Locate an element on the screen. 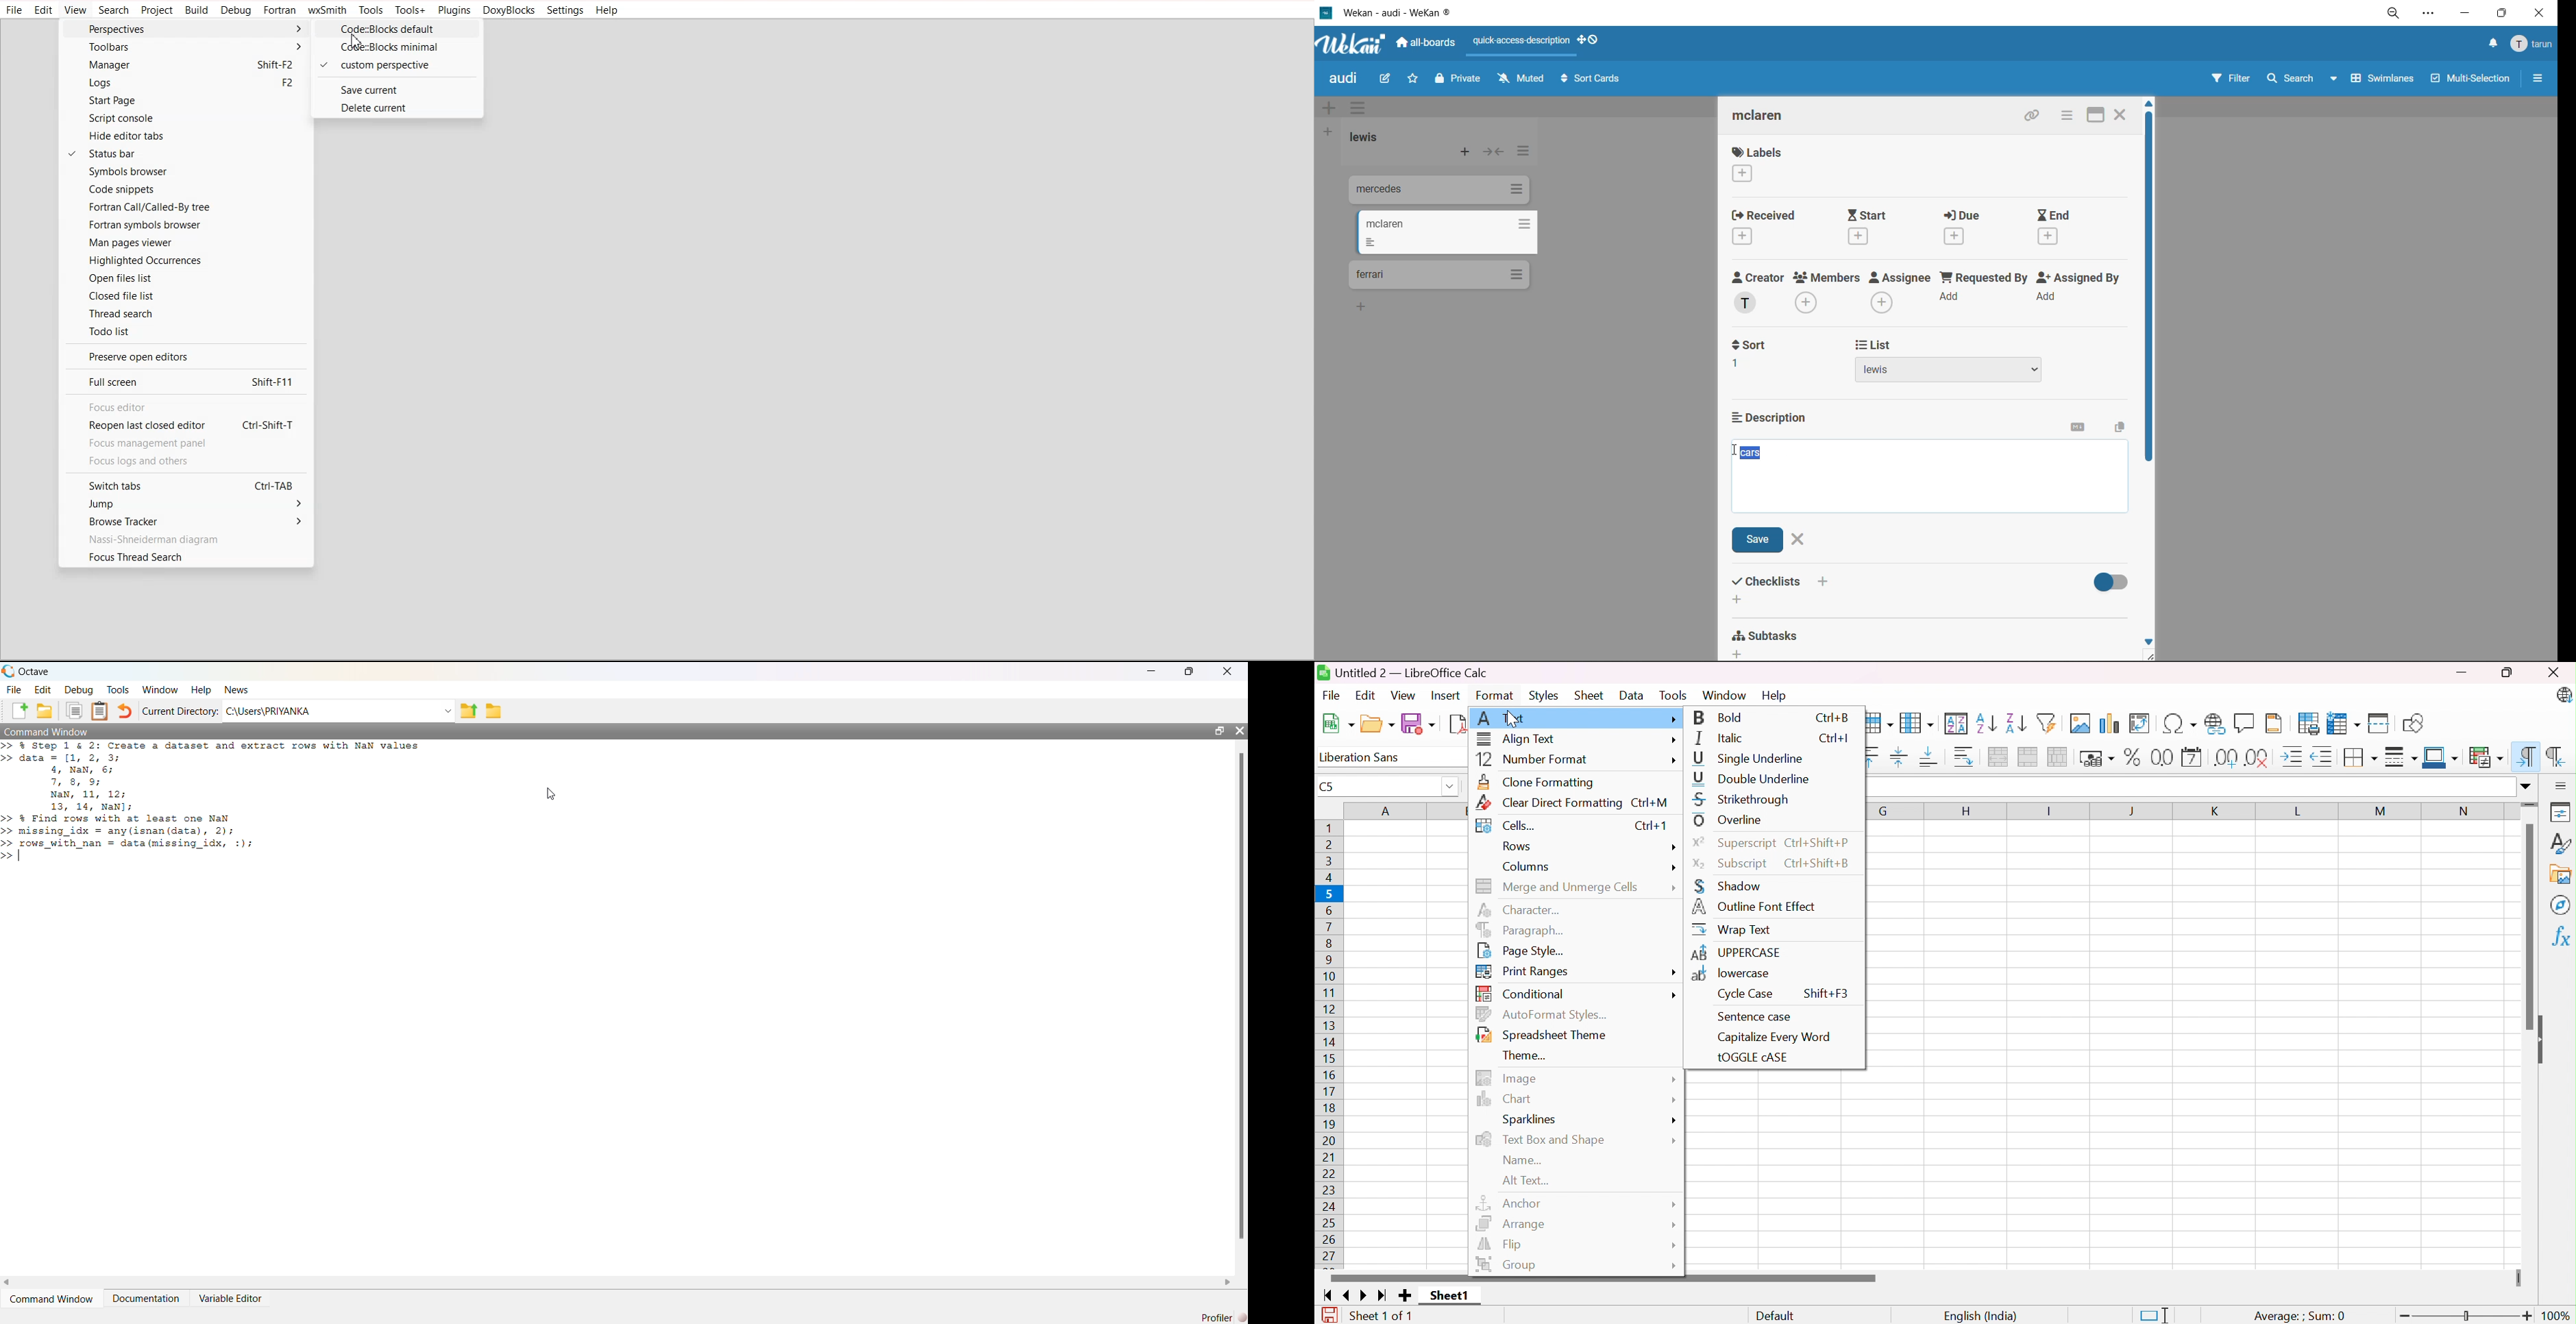 Image resolution: width=2576 pixels, height=1344 pixels. labels is located at coordinates (1758, 164).